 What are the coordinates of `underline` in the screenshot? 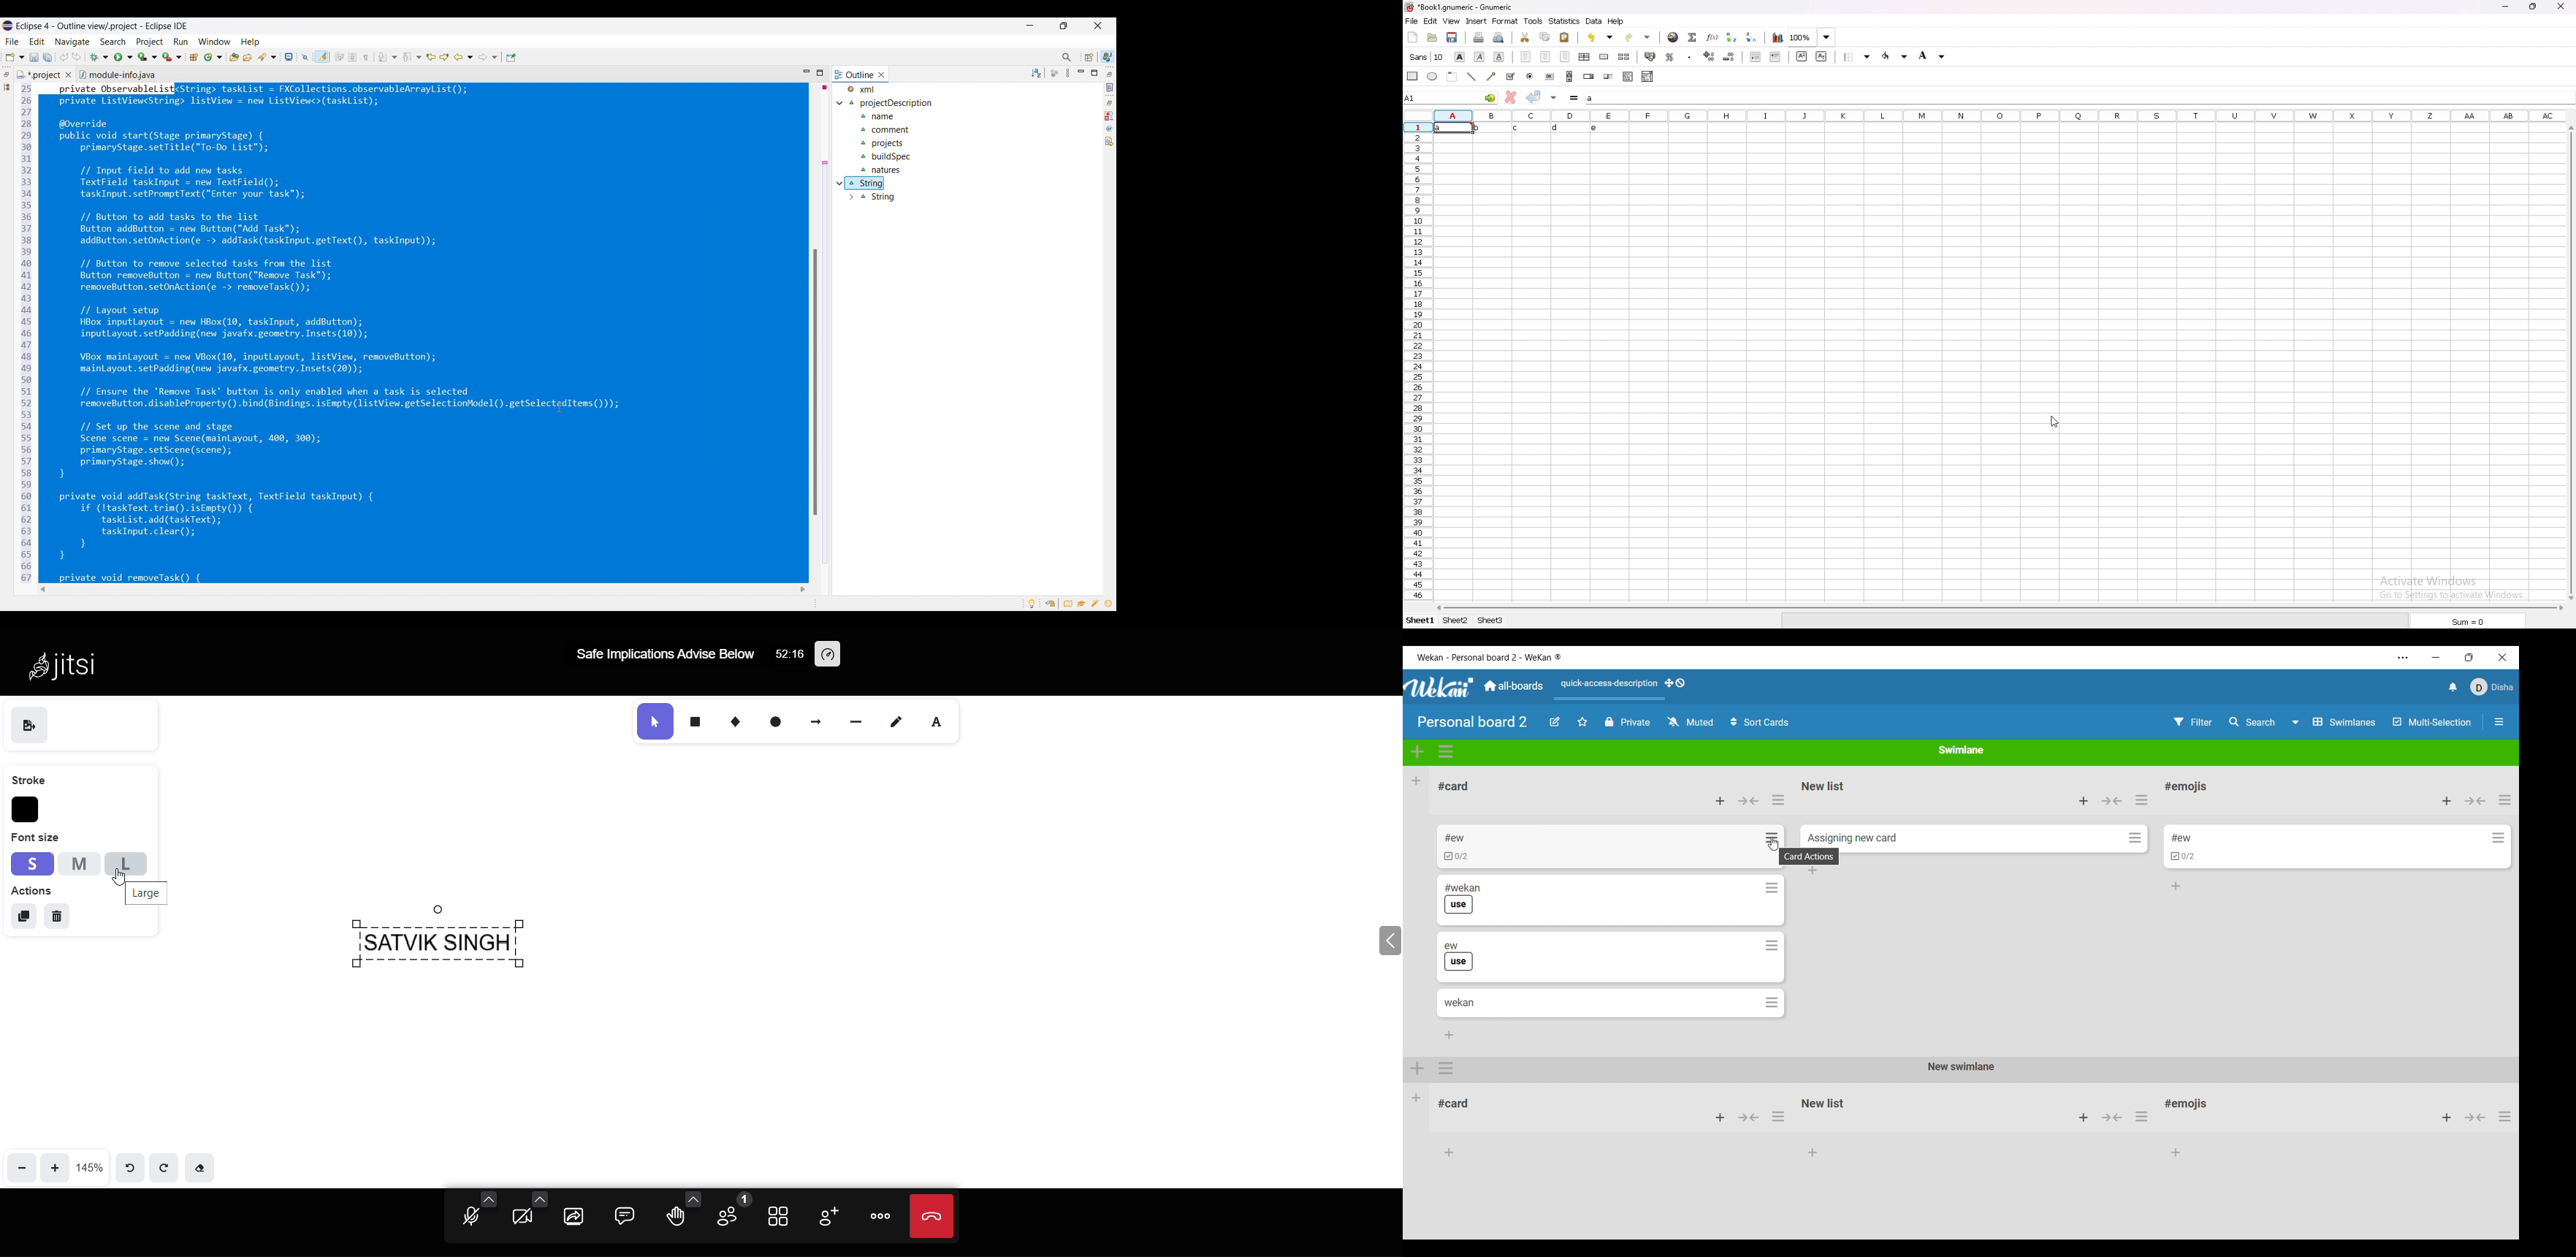 It's located at (1499, 57).